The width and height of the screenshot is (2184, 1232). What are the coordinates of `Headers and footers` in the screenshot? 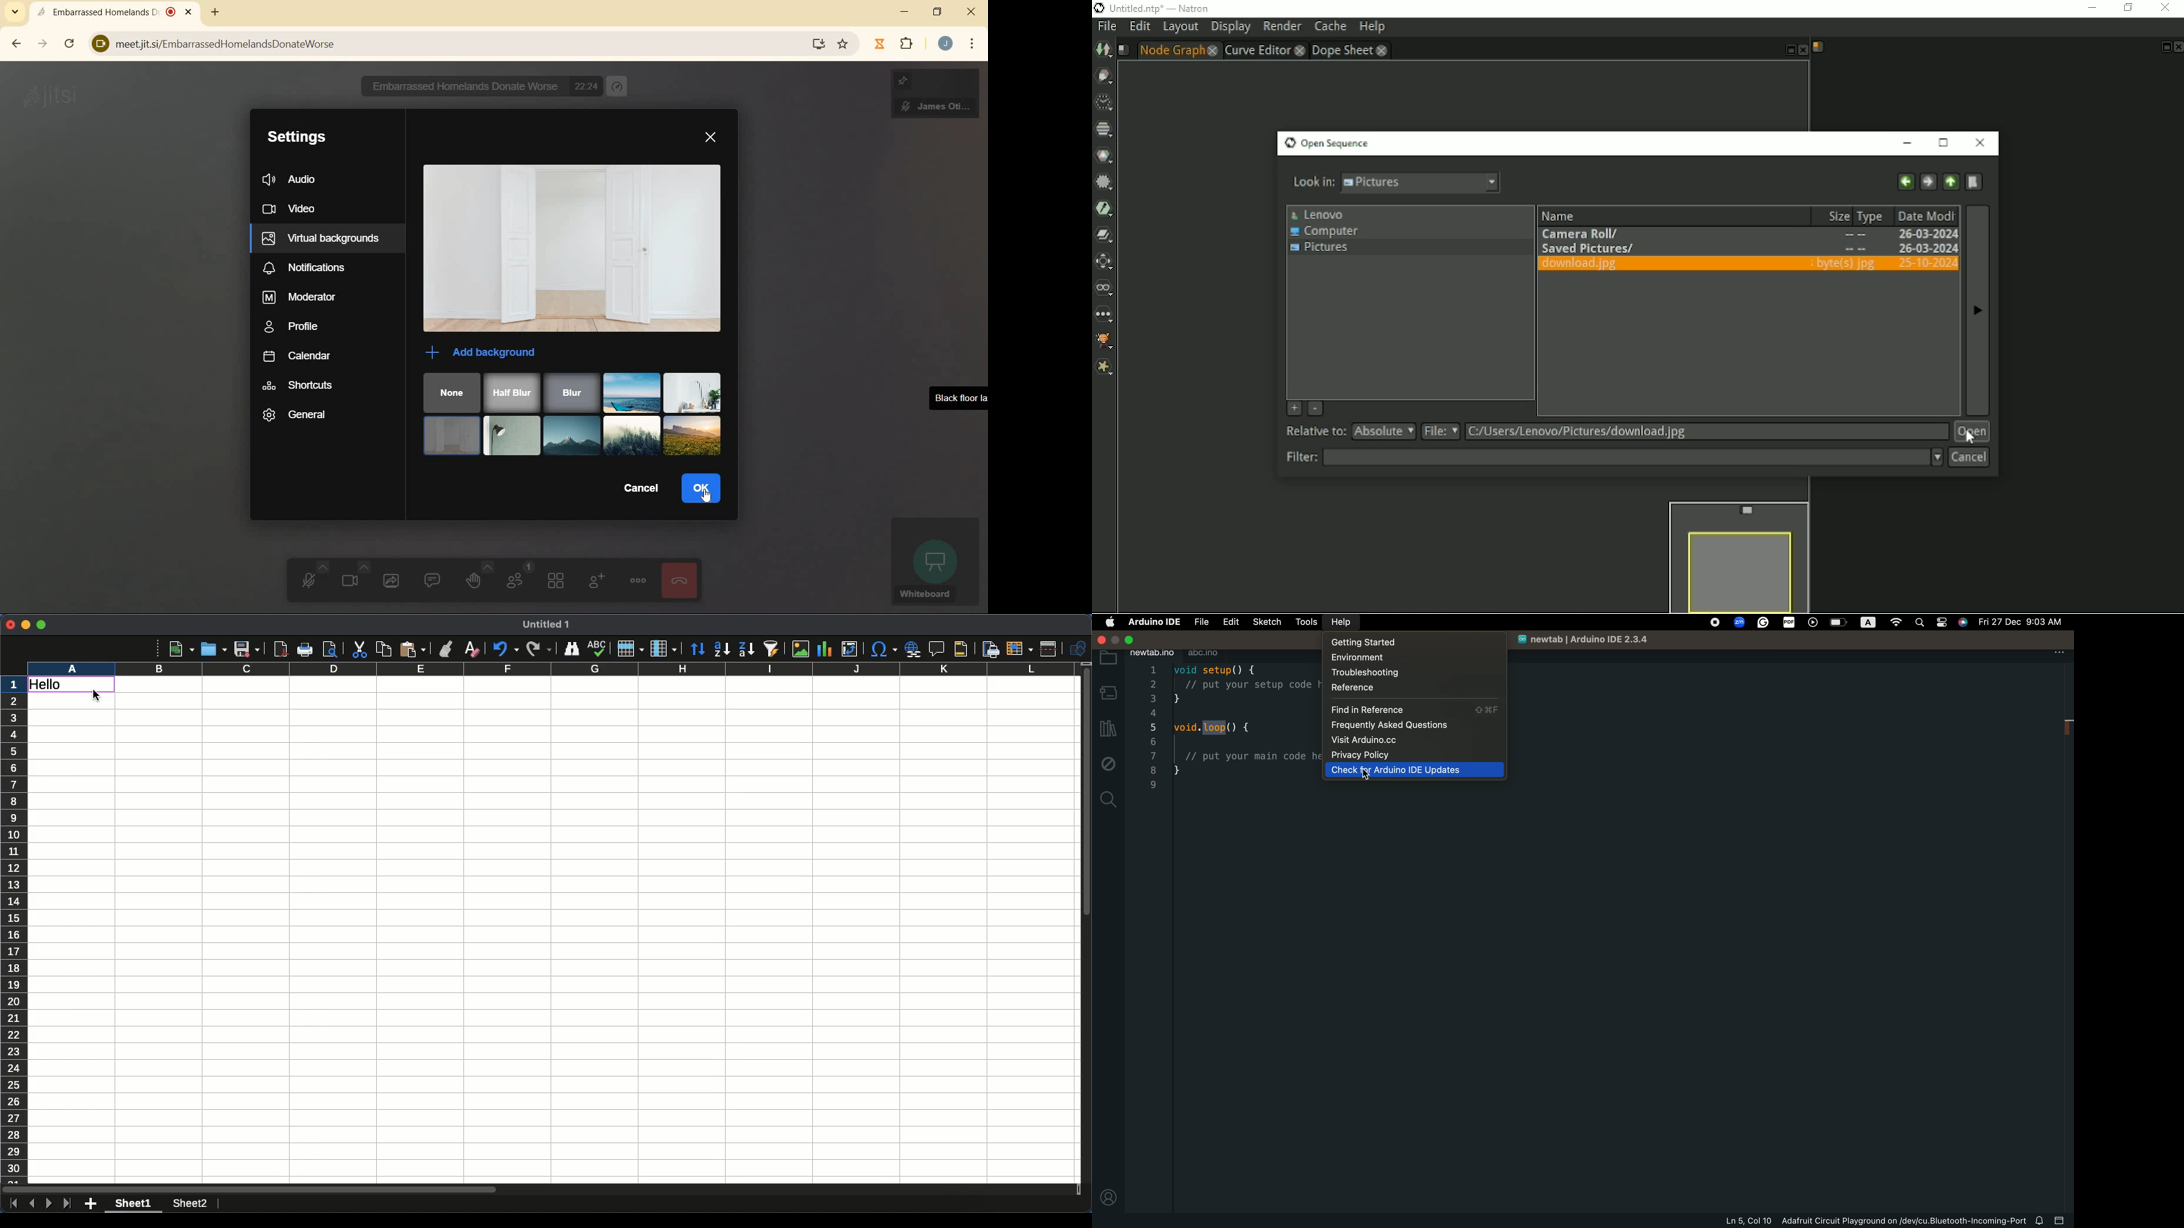 It's located at (959, 650).